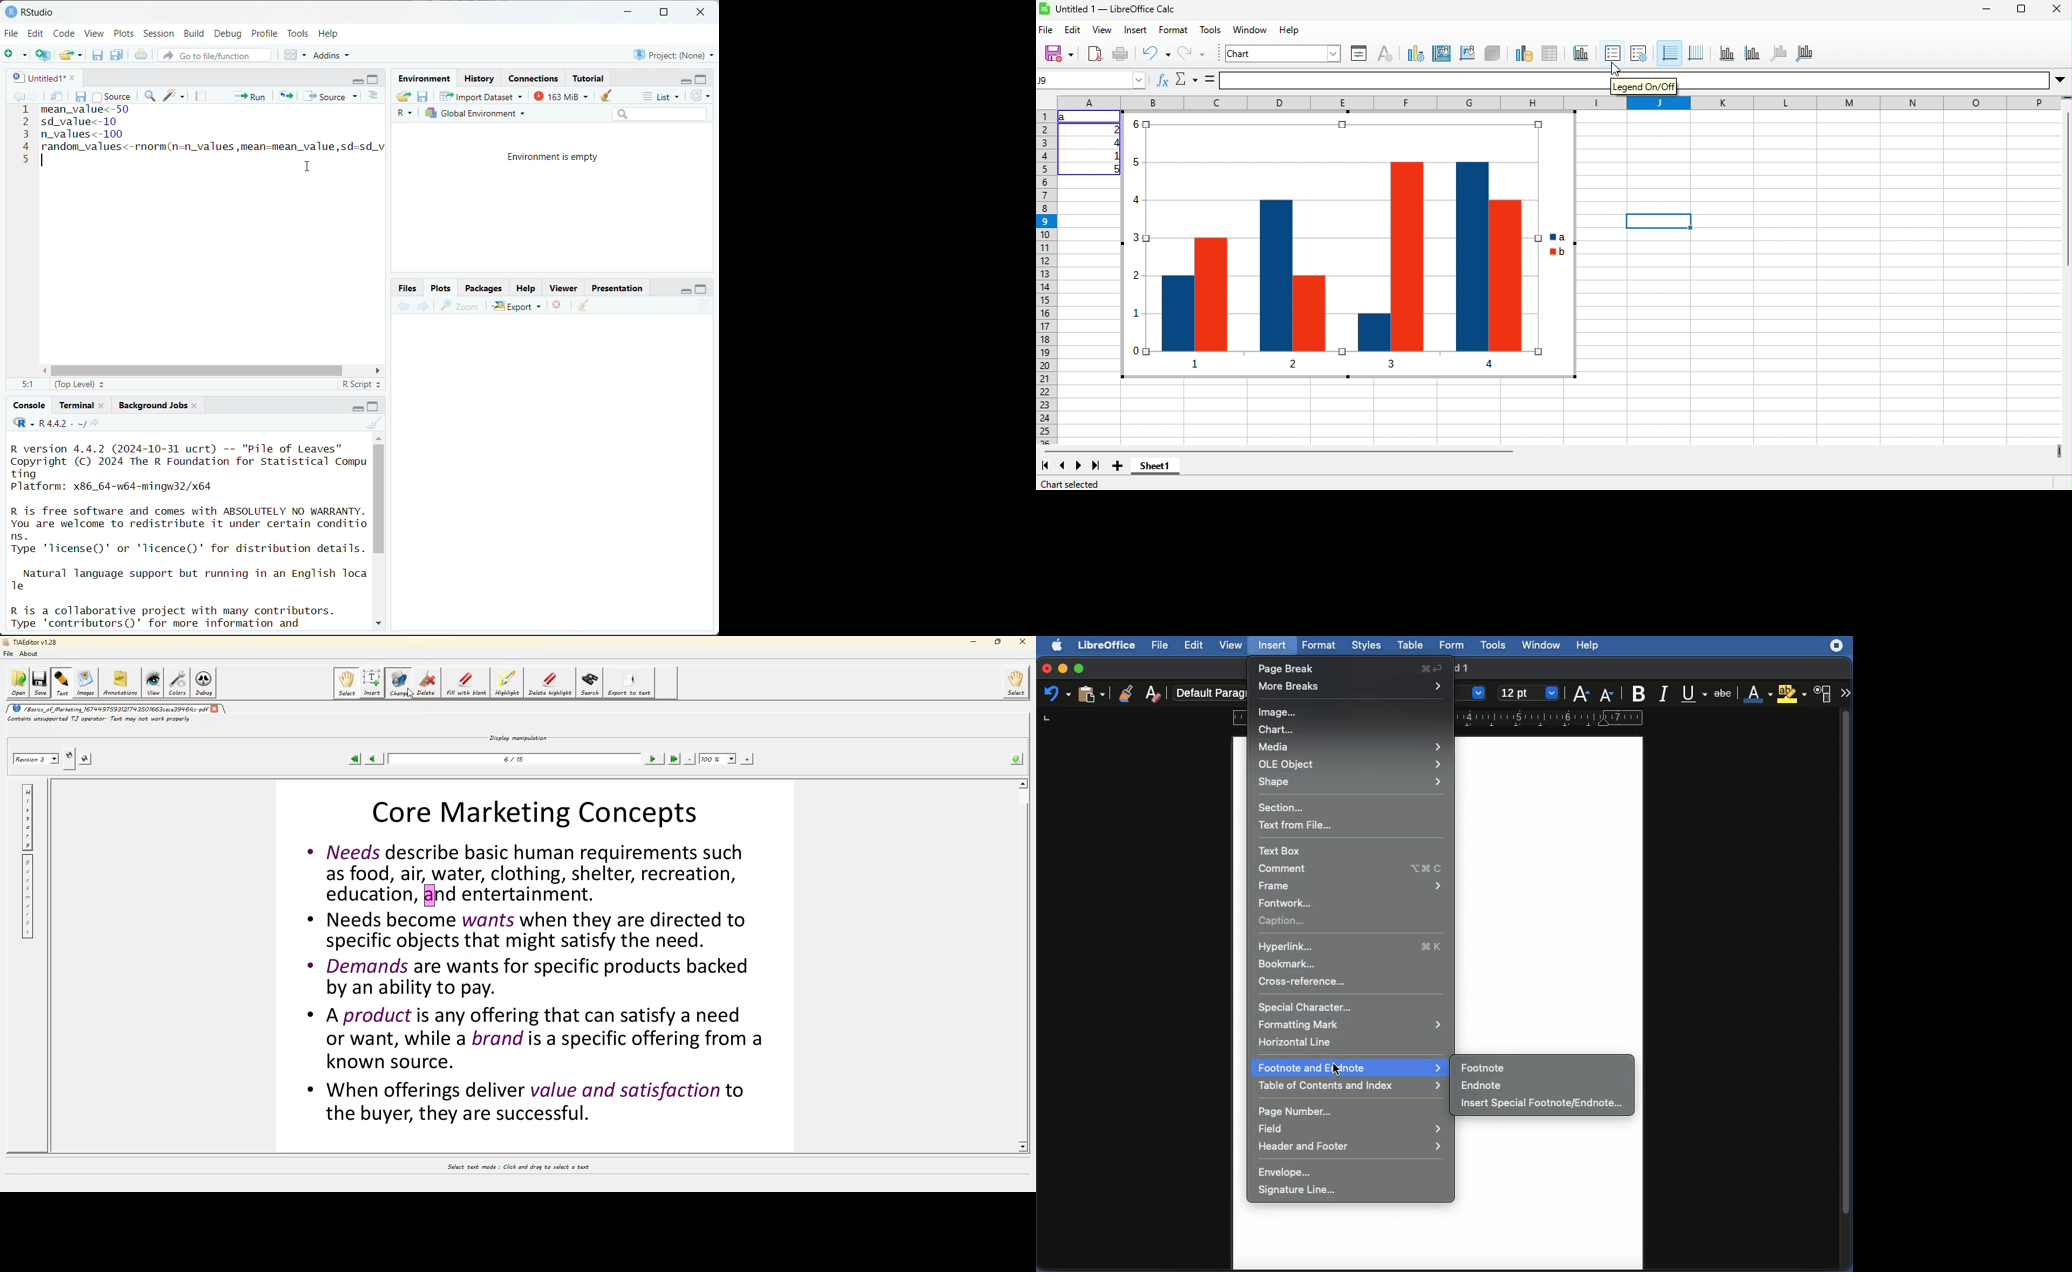 This screenshot has width=2072, height=1288. Describe the element at coordinates (377, 371) in the screenshot. I see `move right` at that location.